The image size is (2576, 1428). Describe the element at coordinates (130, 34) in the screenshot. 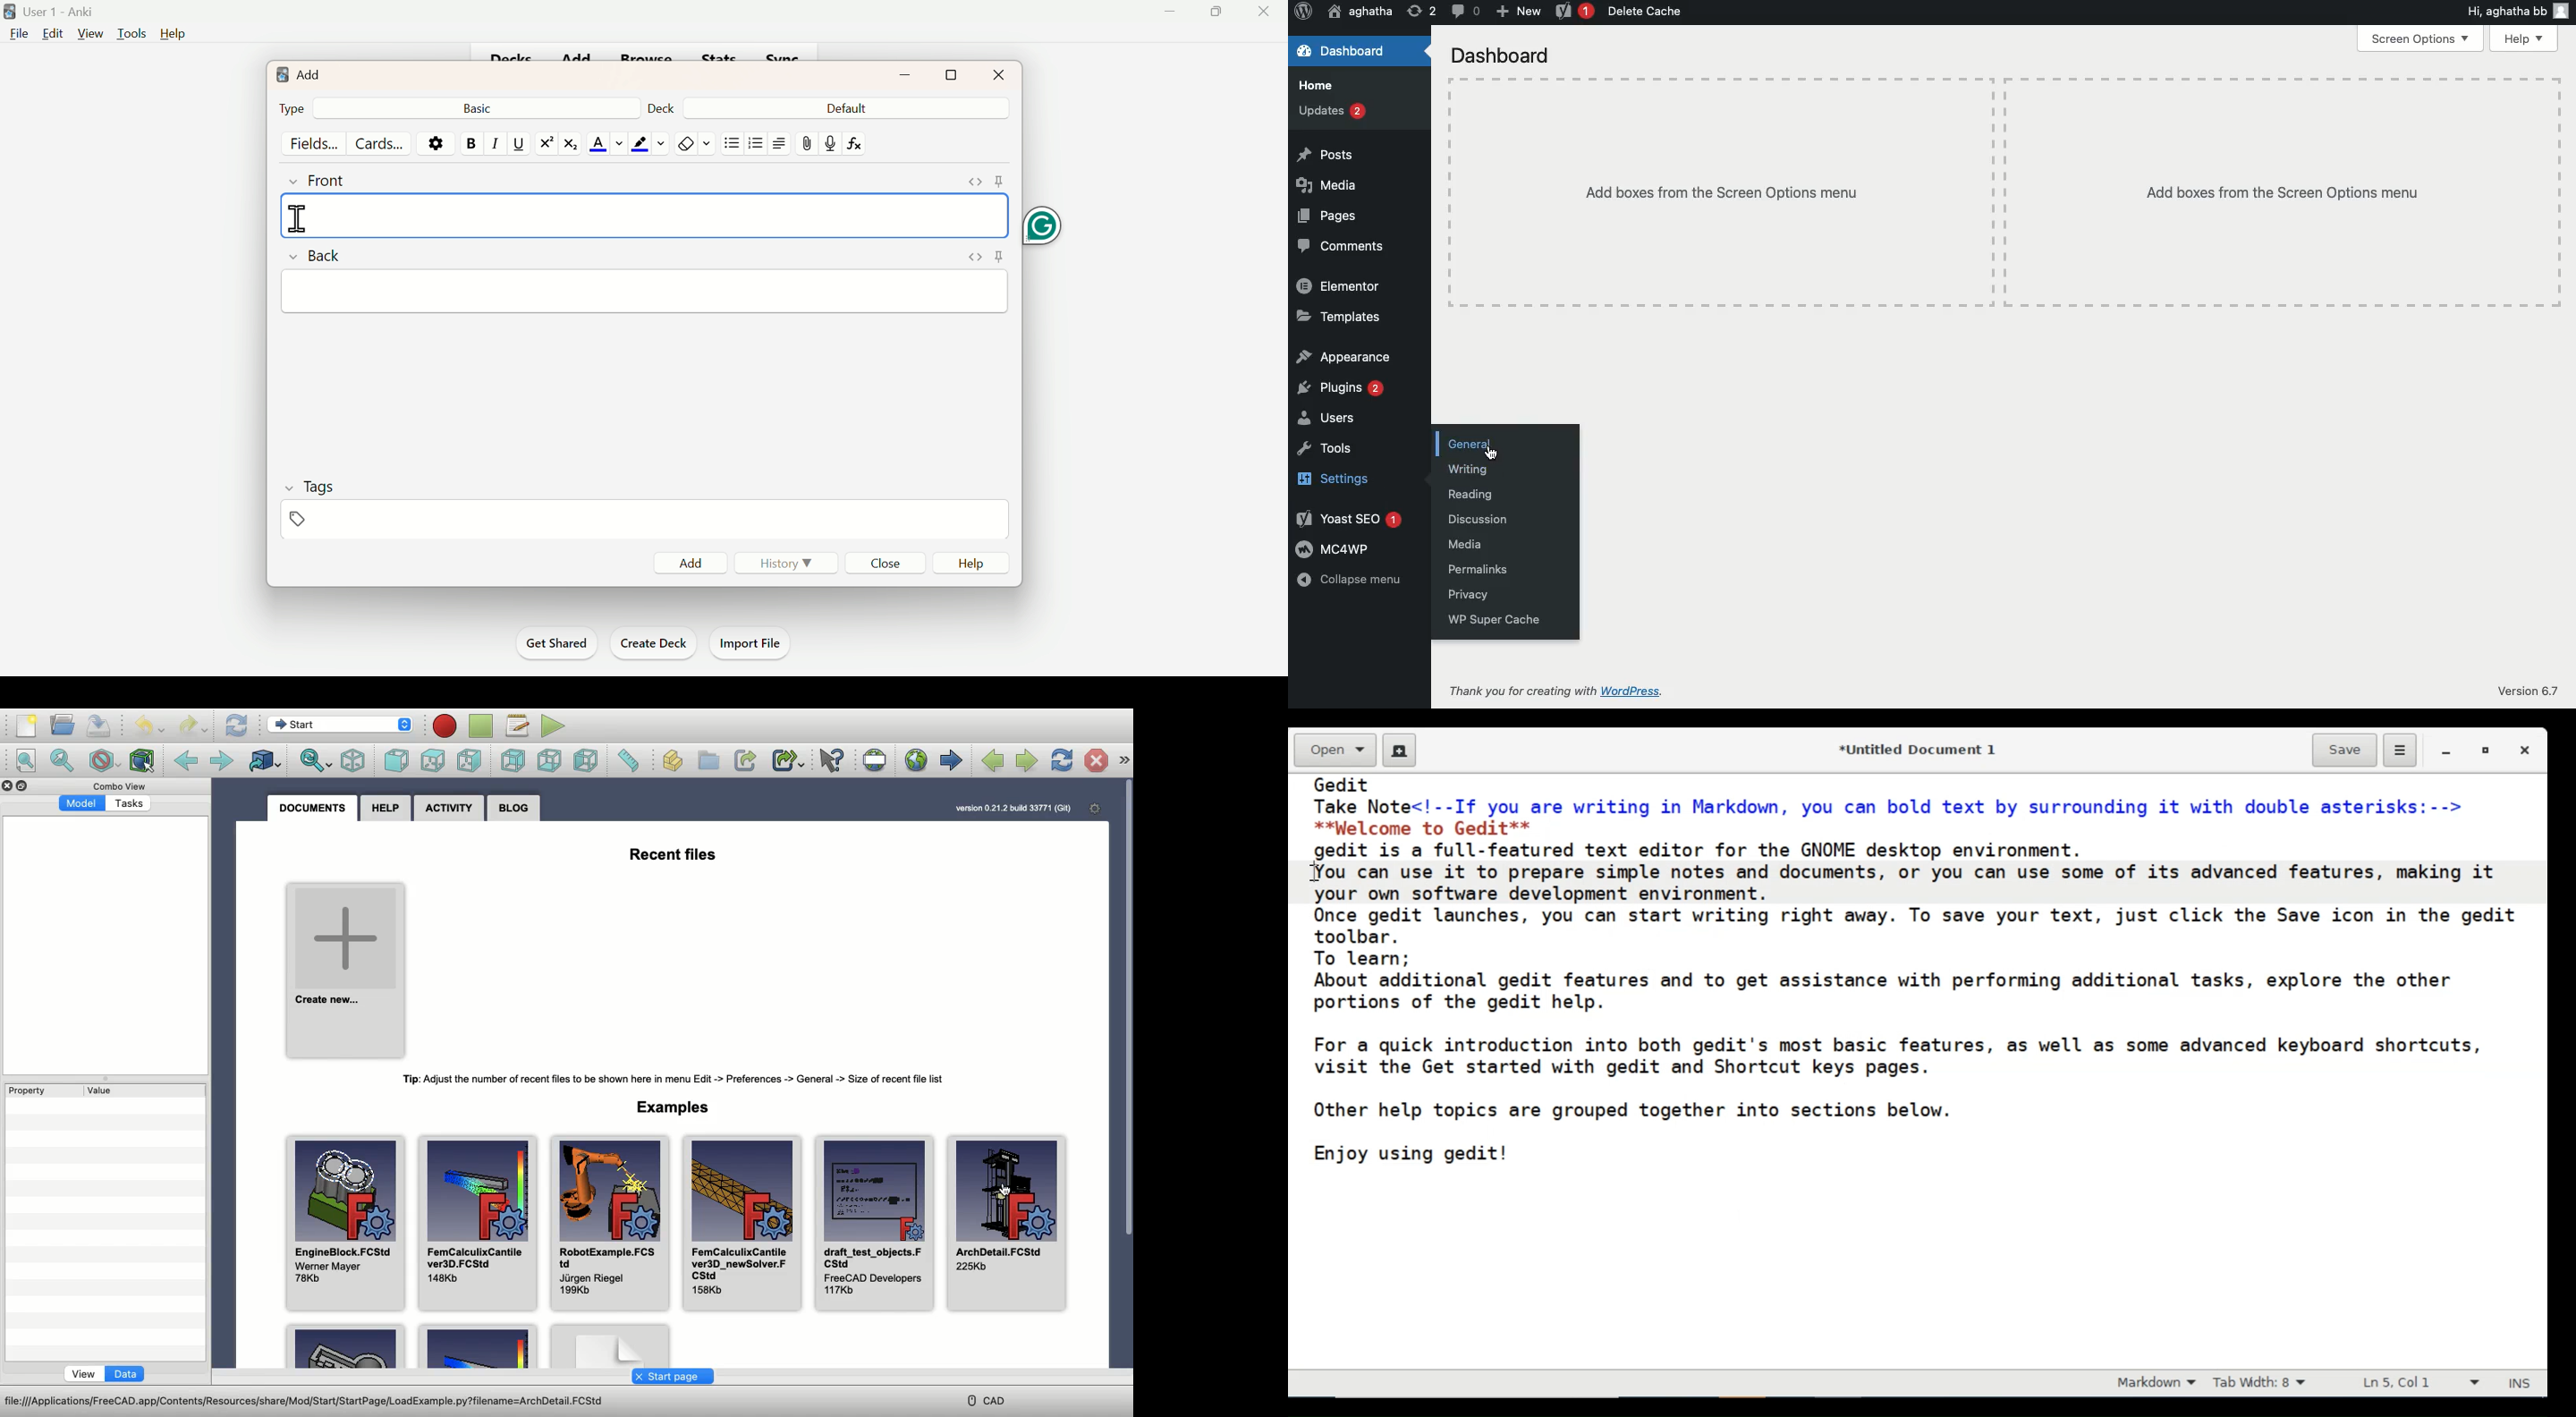

I see `Tools` at that location.